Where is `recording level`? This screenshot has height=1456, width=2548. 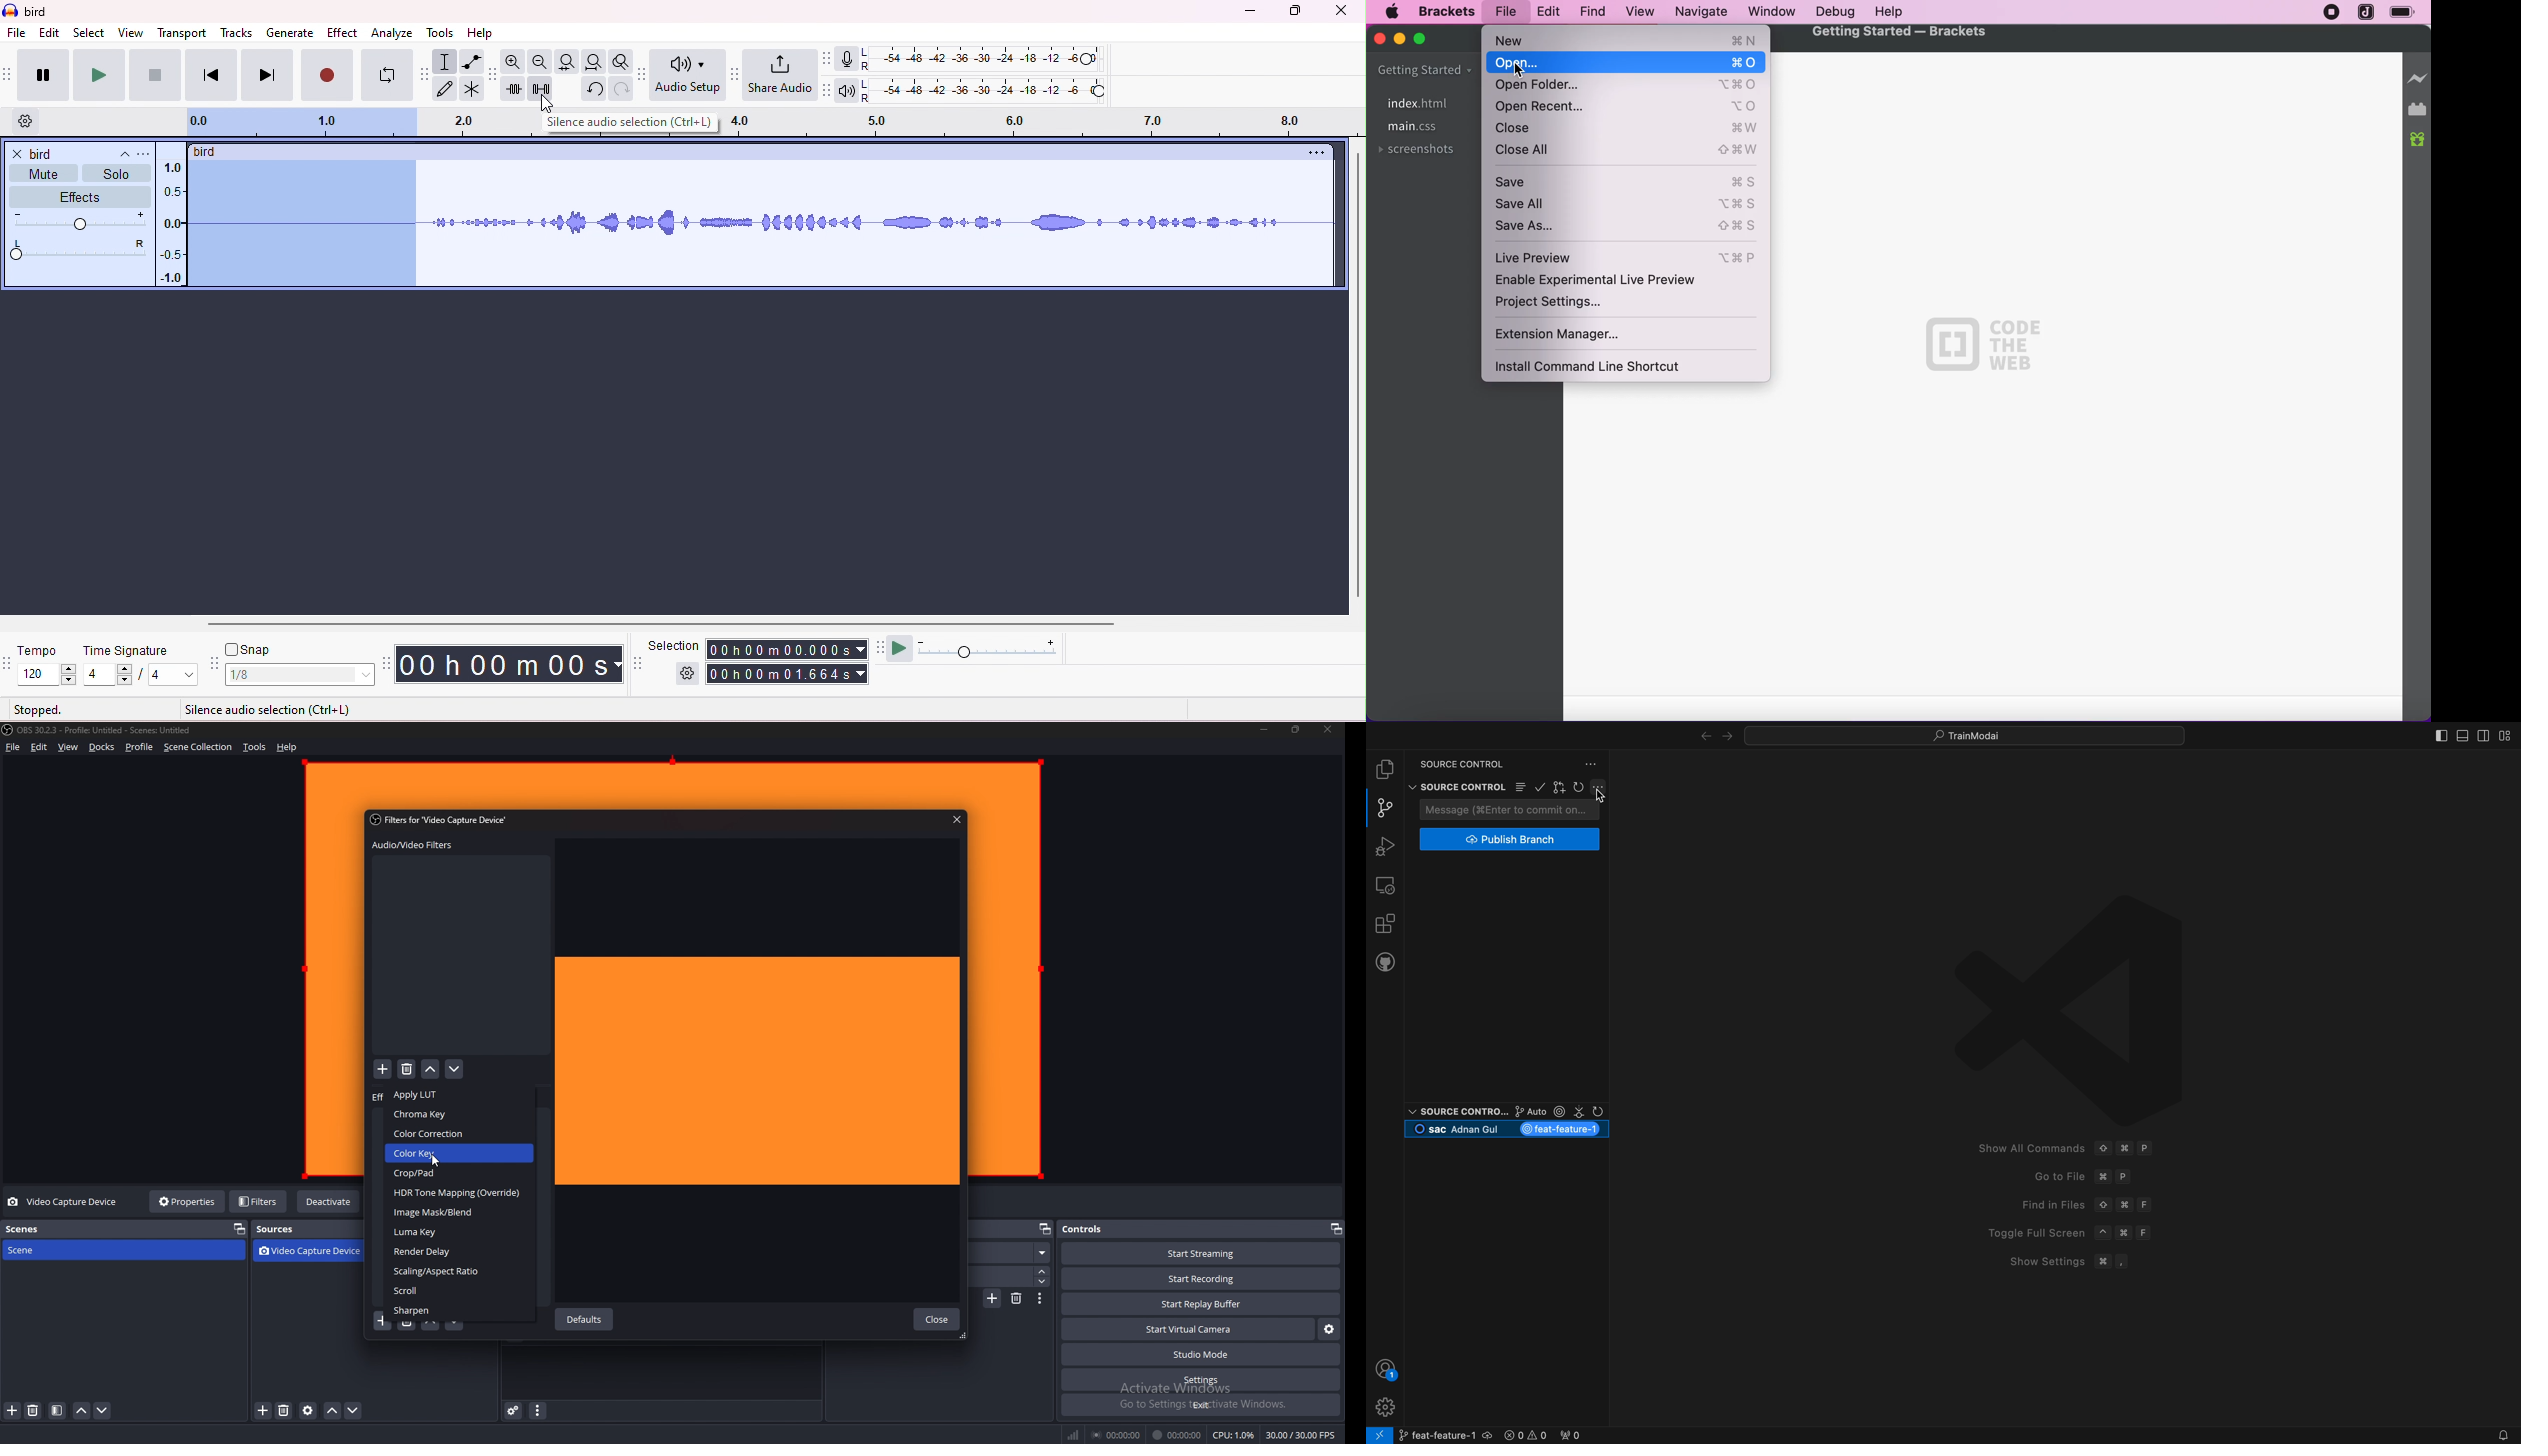 recording level is located at coordinates (997, 59).